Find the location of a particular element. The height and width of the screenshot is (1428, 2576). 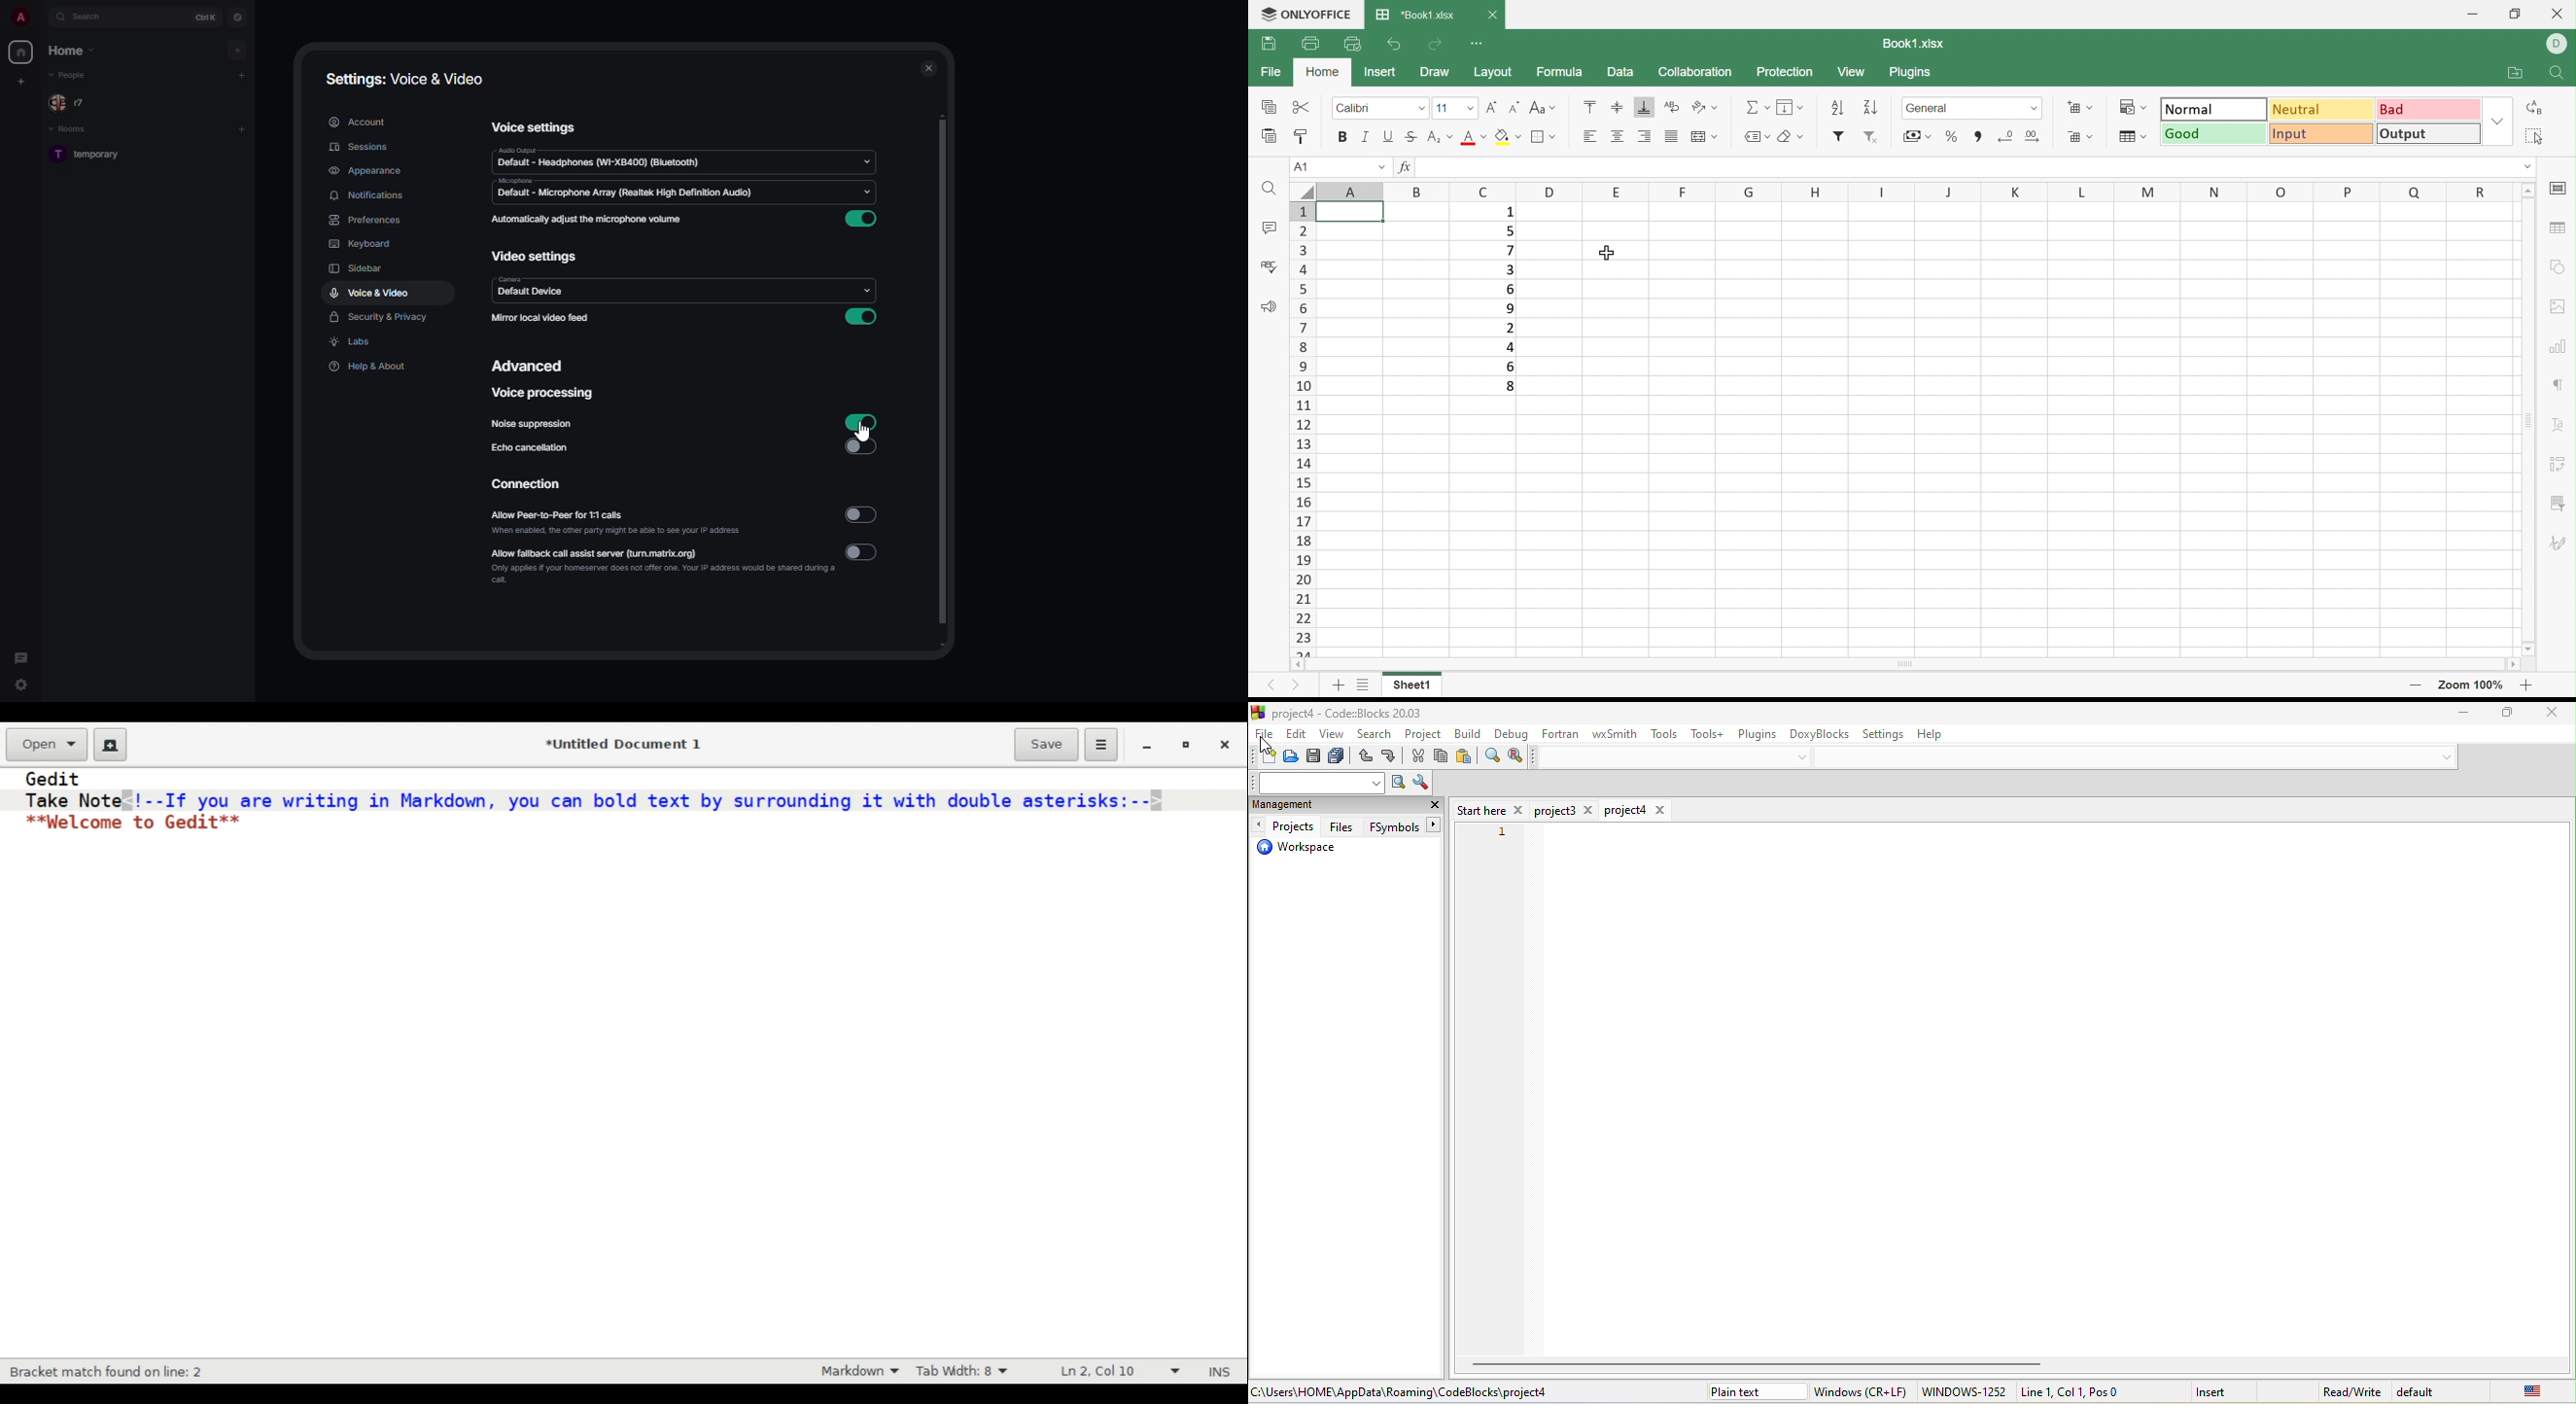

drop down is located at coordinates (862, 288).